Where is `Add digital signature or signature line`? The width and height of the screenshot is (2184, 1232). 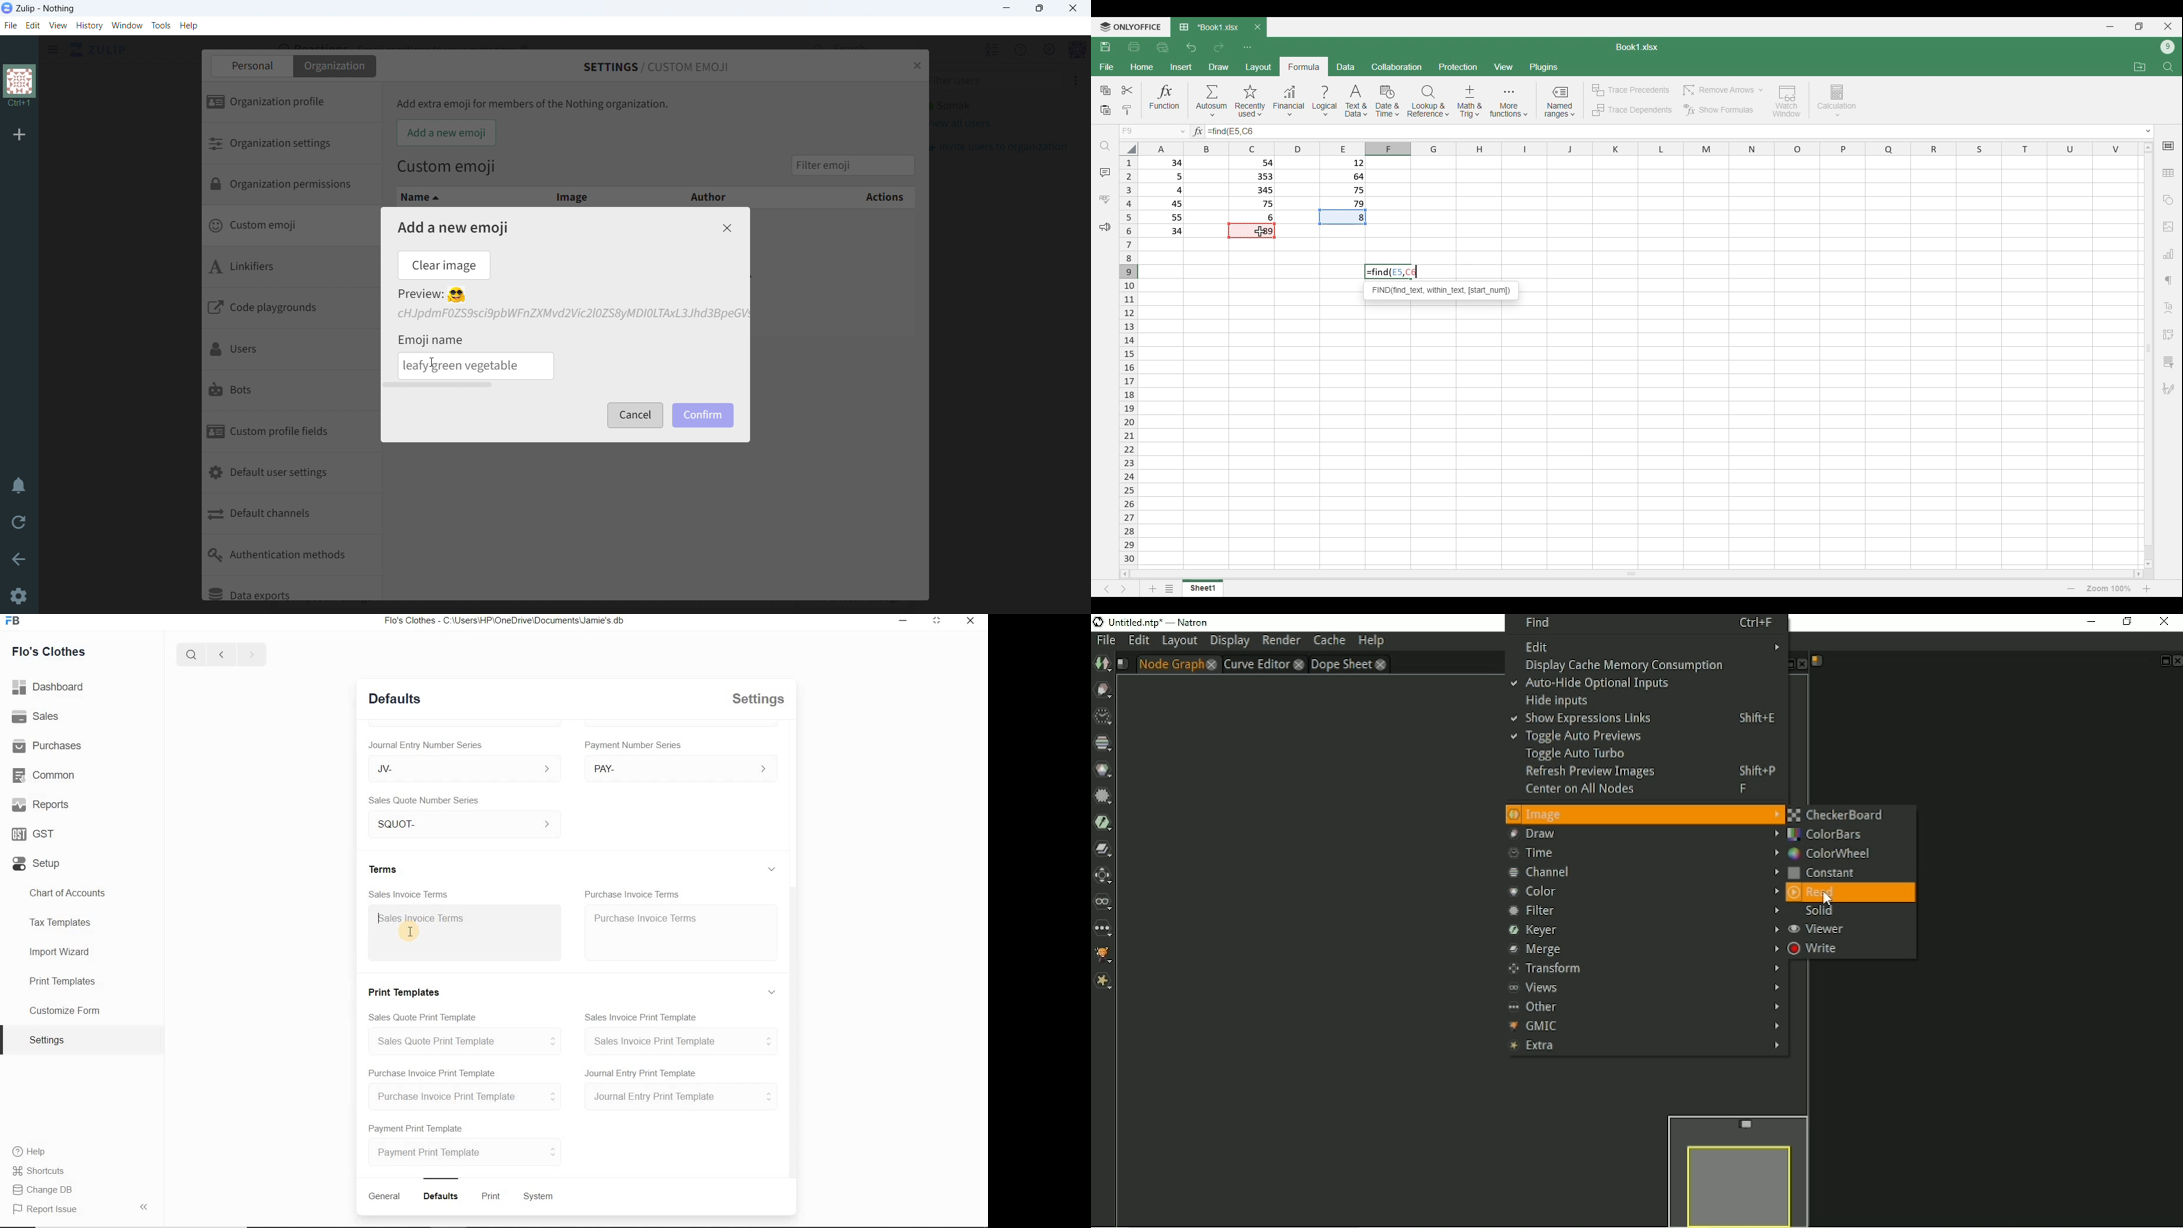
Add digital signature or signature line is located at coordinates (2169, 389).